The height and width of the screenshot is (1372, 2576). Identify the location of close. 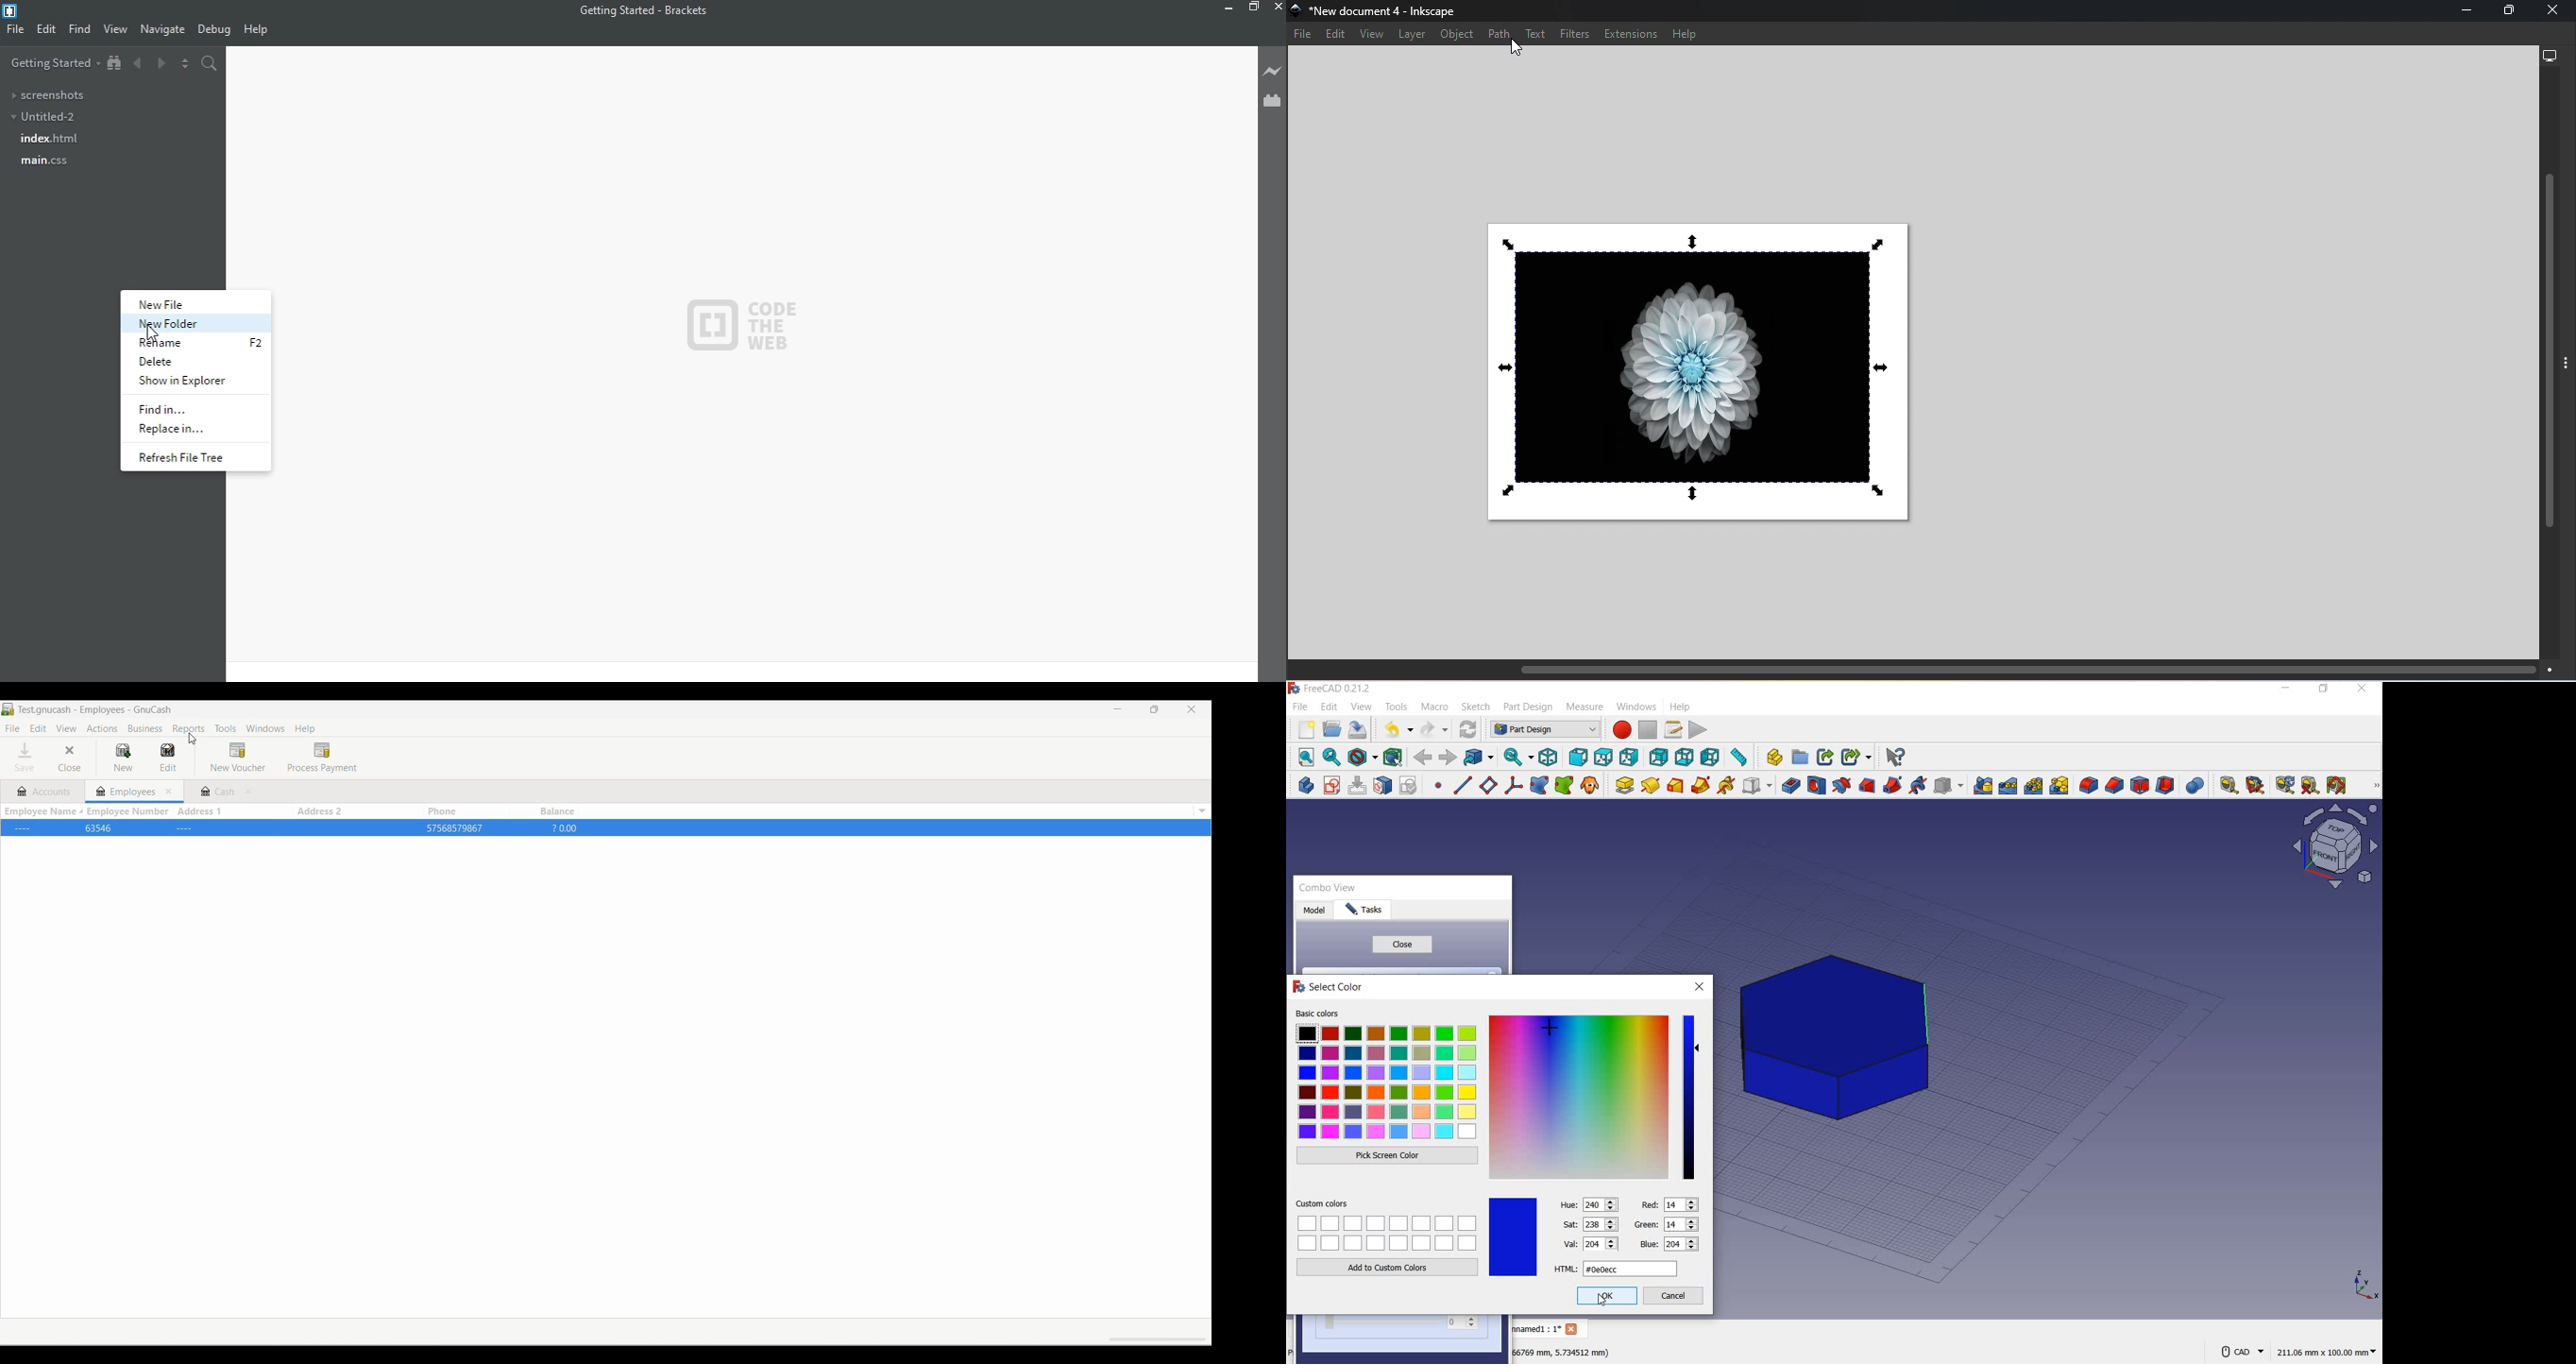
(1276, 7).